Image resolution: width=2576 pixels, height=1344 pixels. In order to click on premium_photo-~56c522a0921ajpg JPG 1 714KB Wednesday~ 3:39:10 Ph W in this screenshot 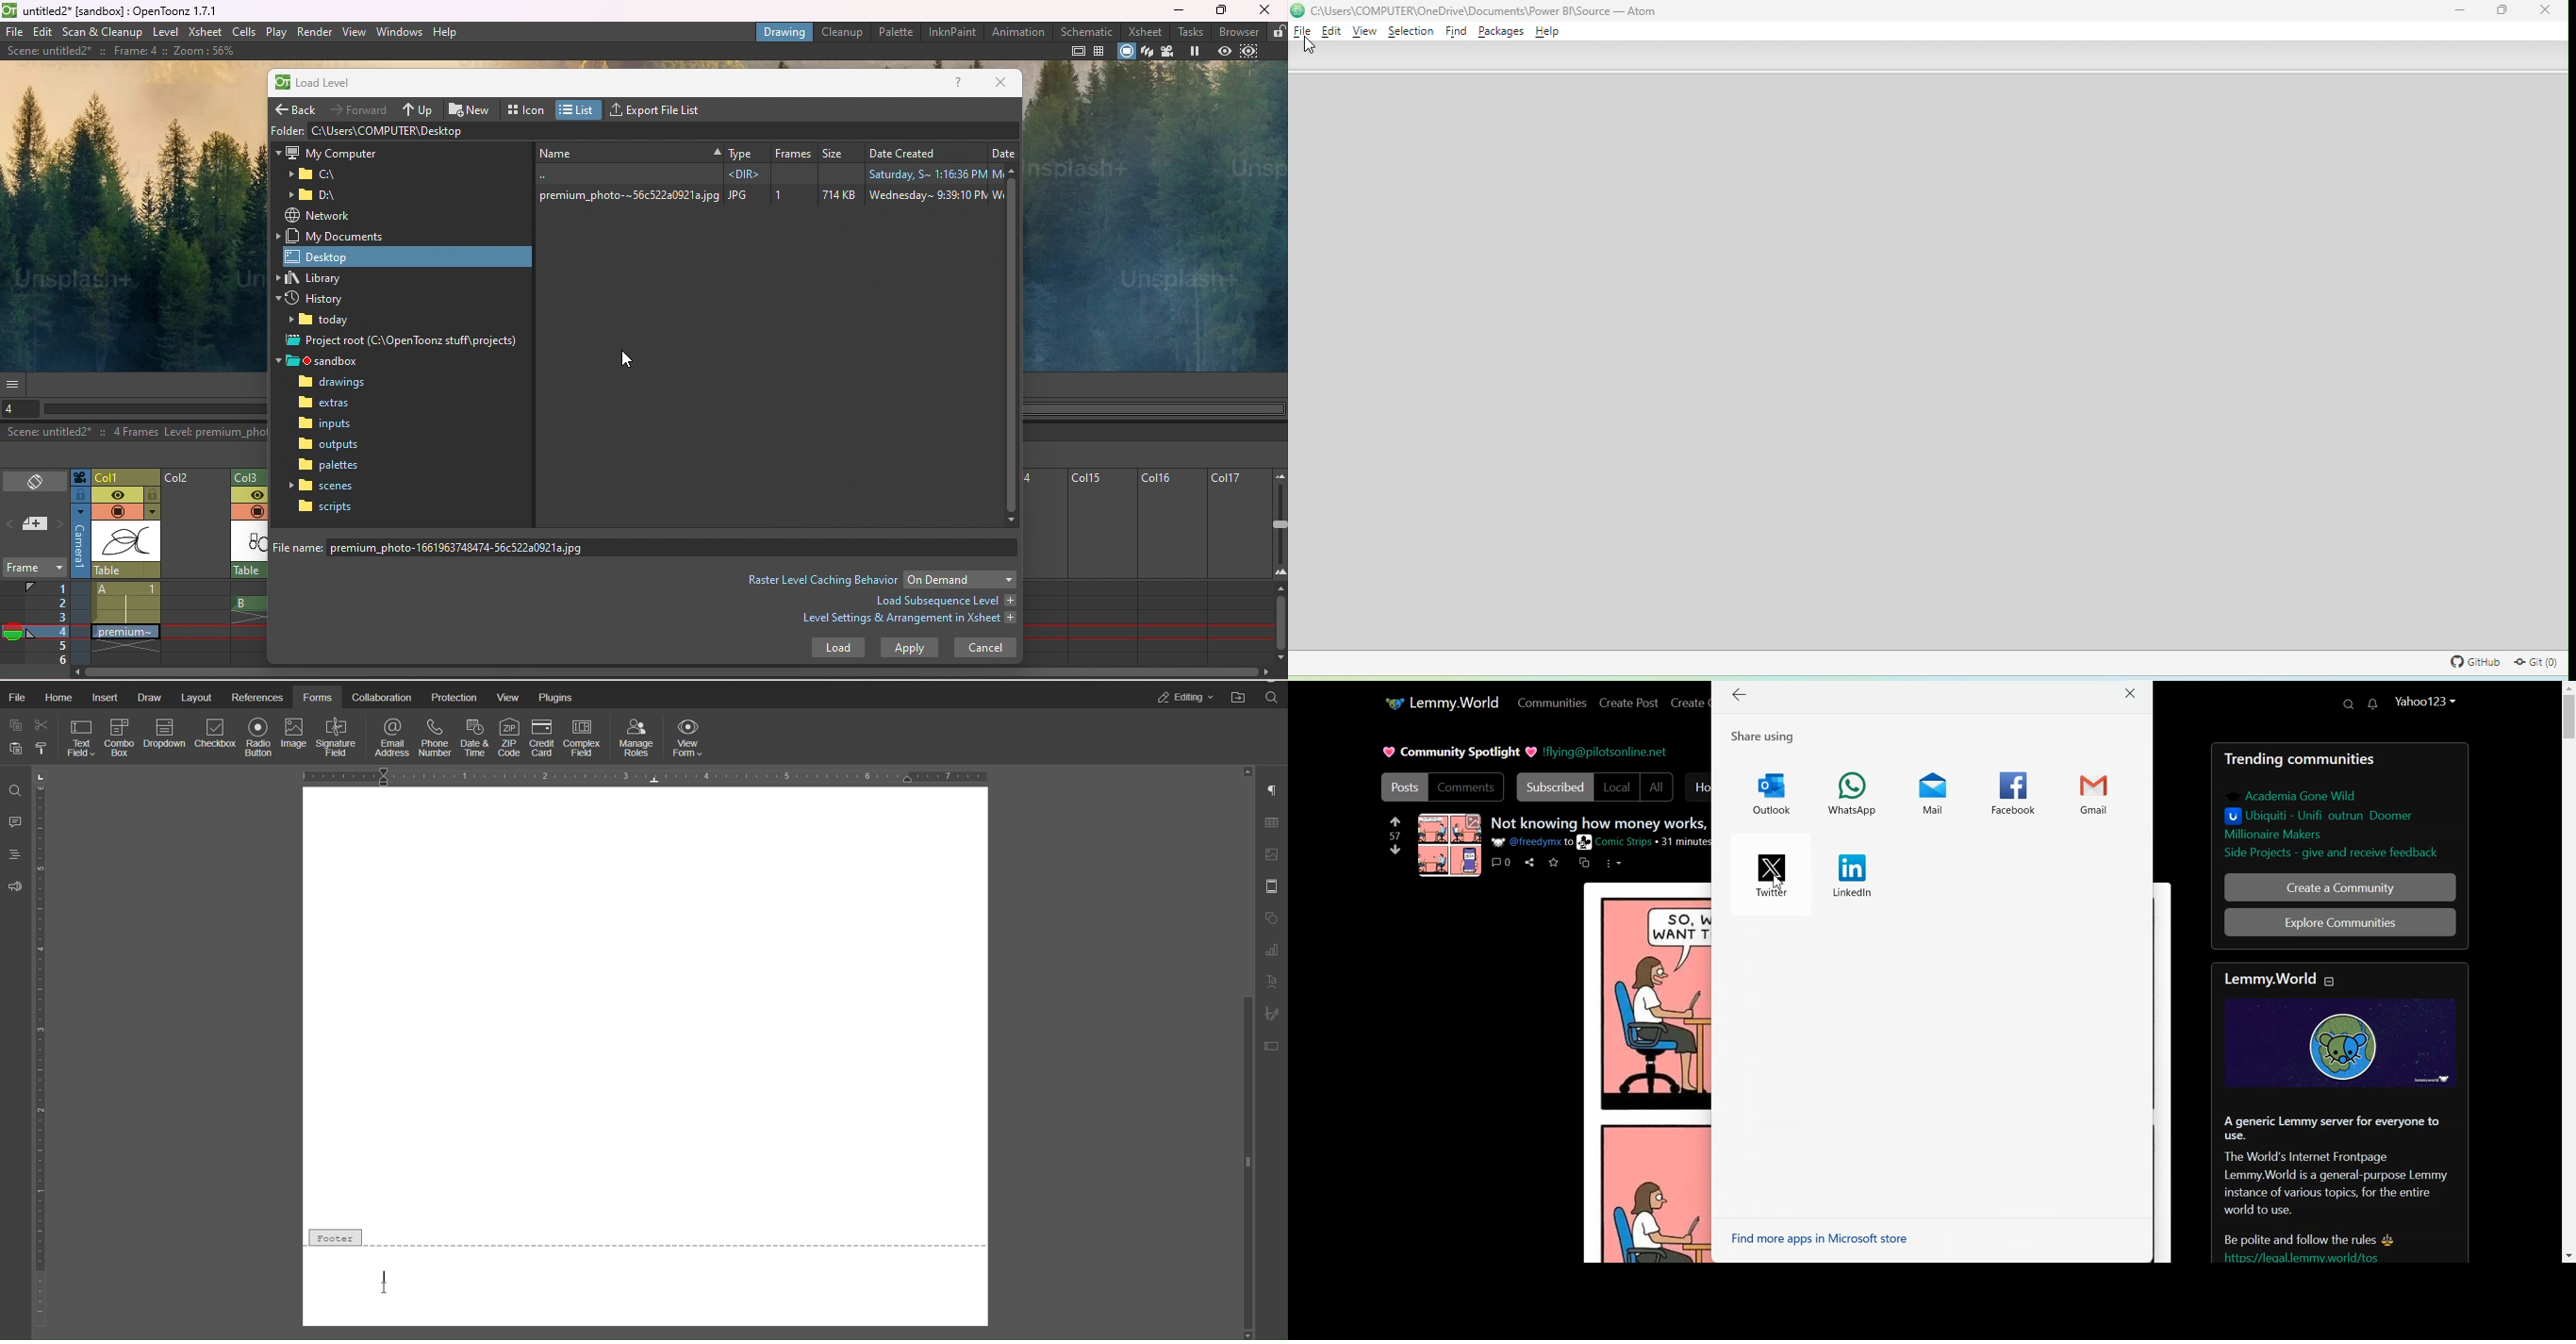, I will do `click(767, 195)`.